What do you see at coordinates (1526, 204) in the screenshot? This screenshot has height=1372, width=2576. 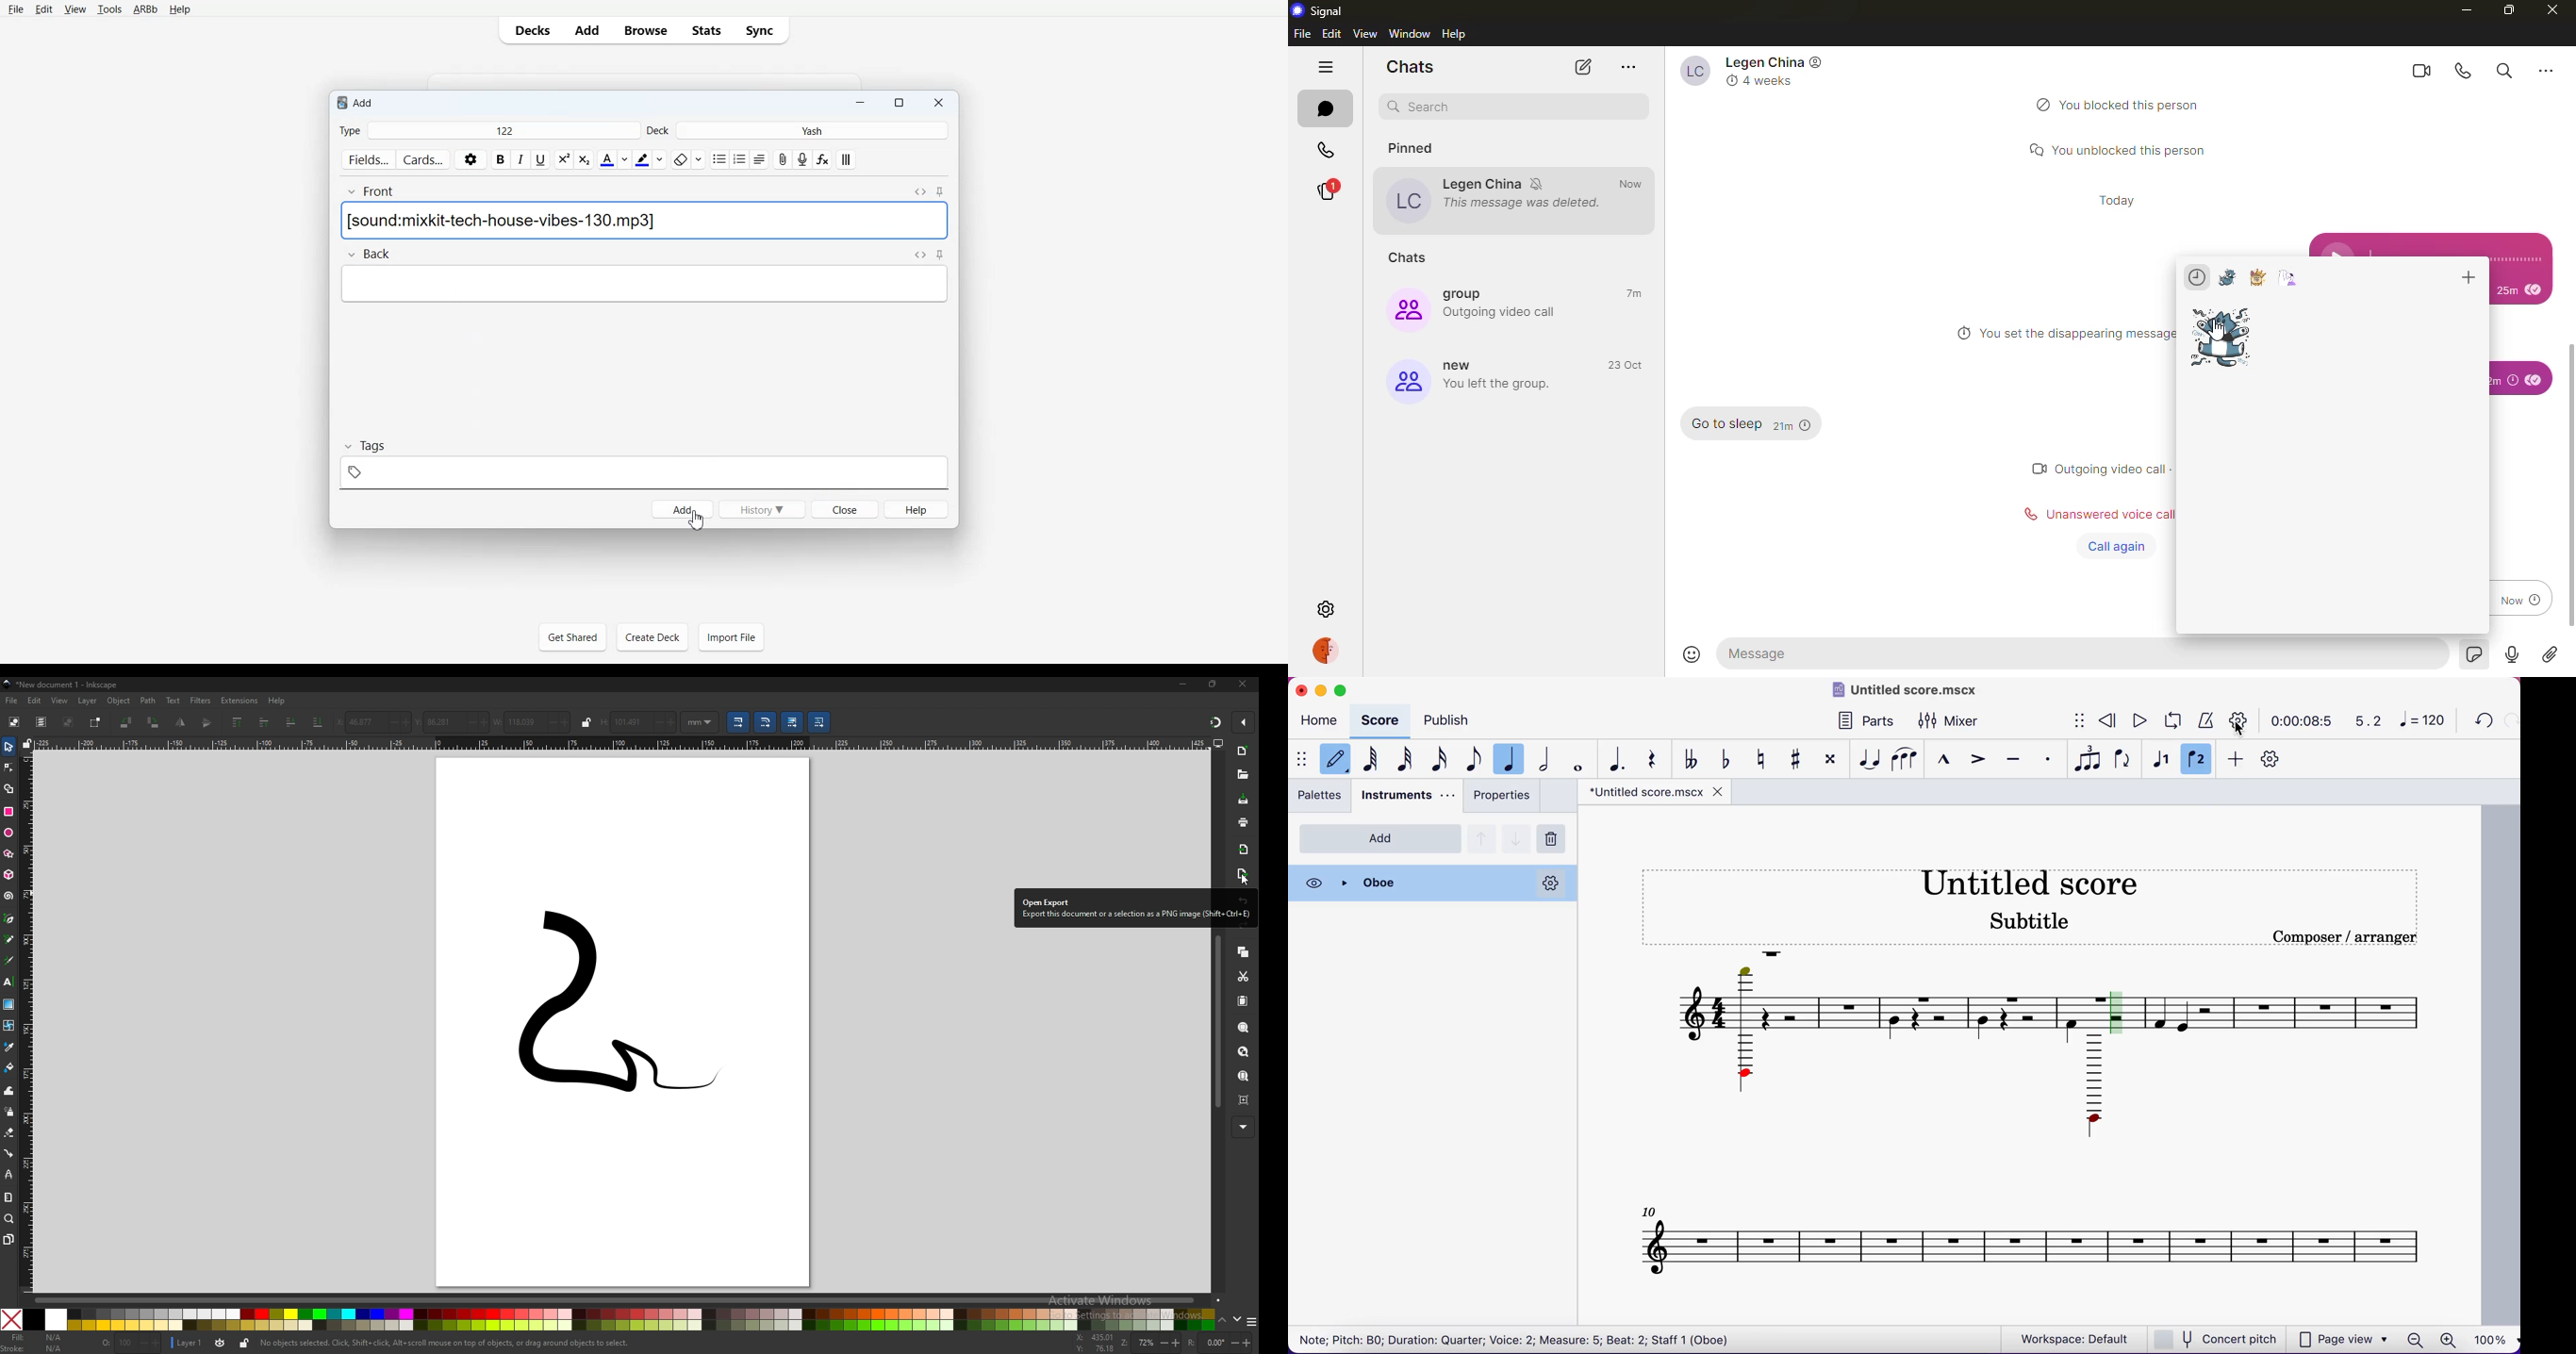 I see `This message was deleted.` at bounding box center [1526, 204].